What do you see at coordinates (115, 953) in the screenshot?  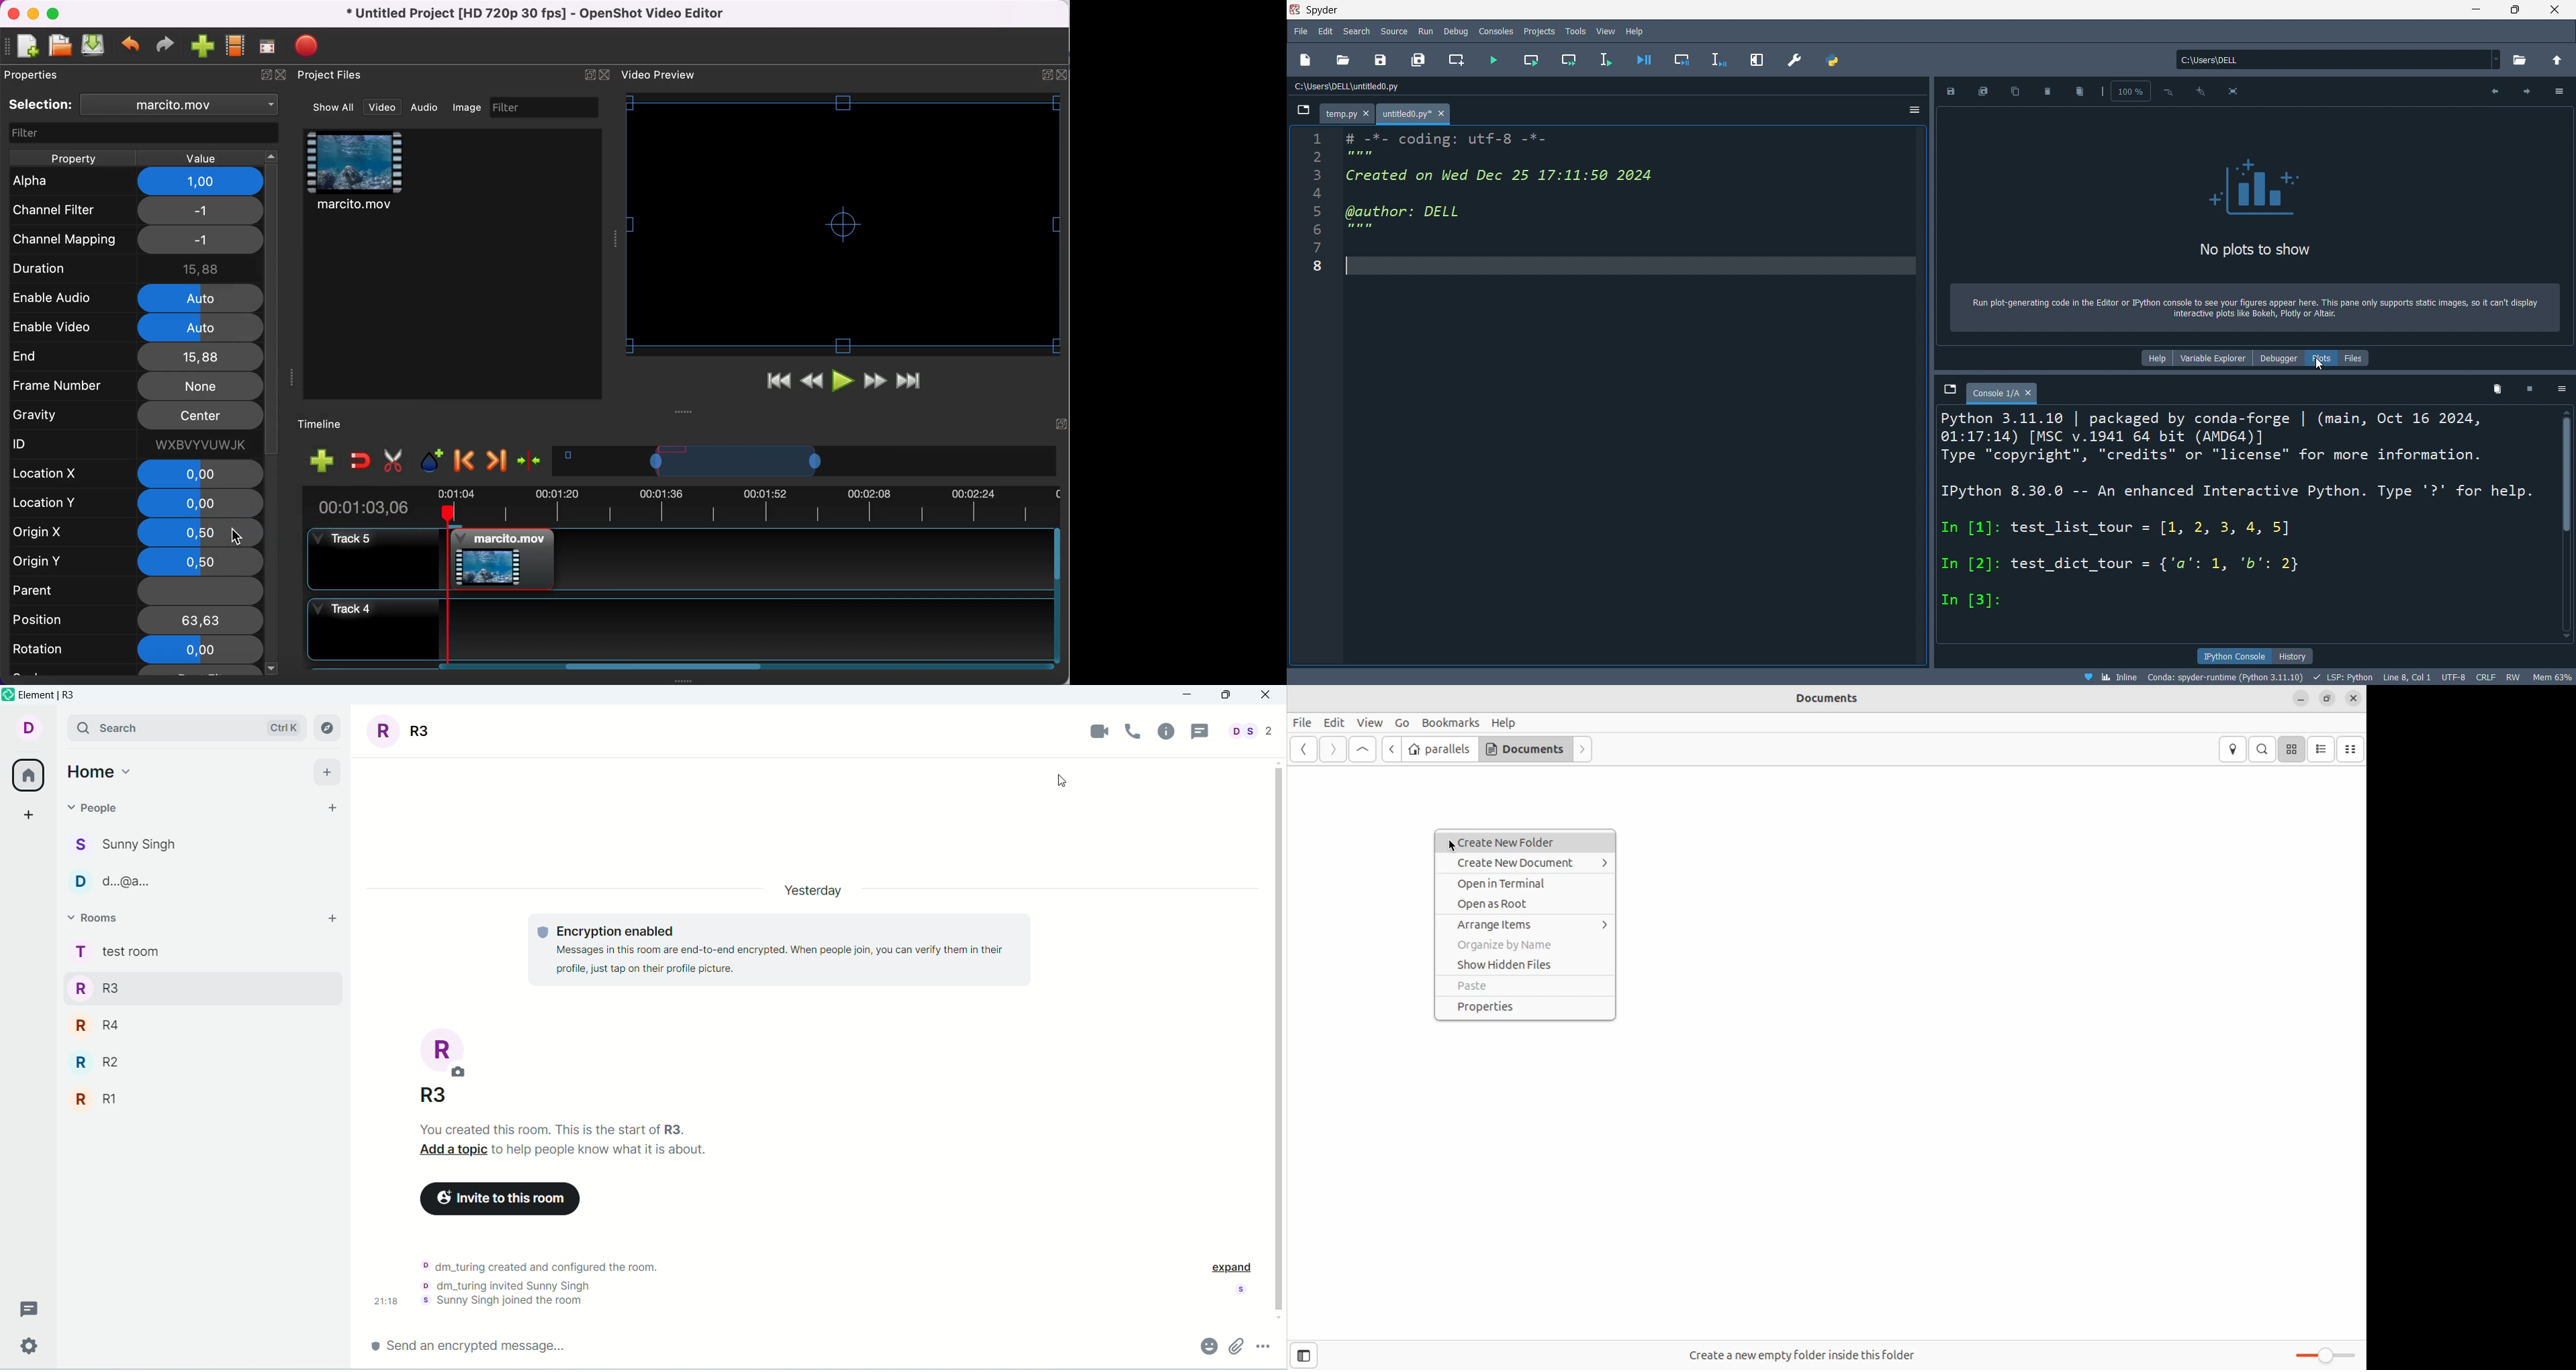 I see `rooms` at bounding box center [115, 953].